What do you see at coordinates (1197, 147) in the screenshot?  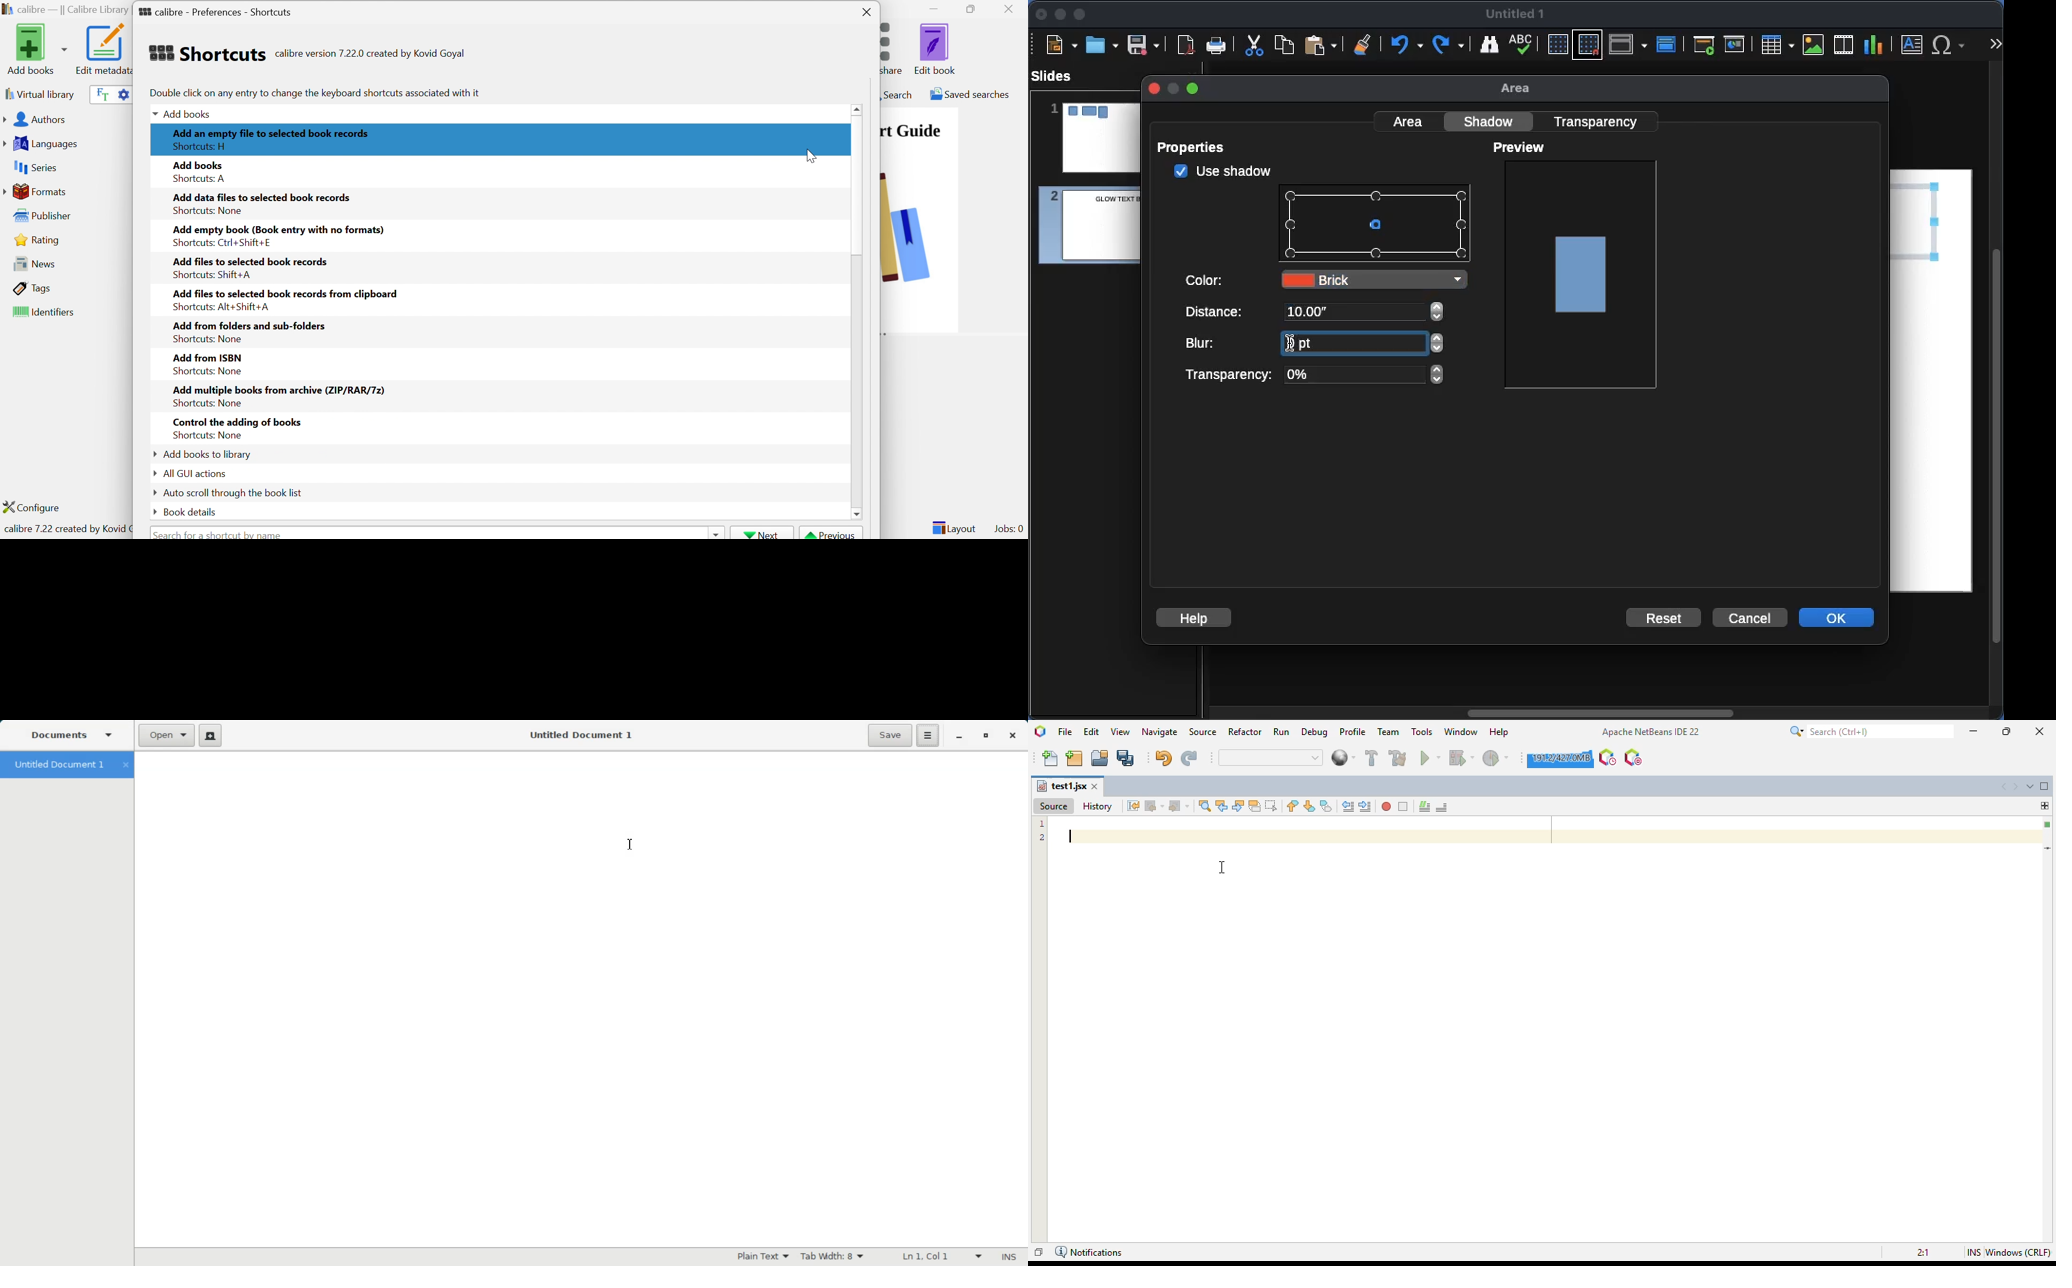 I see `Properties` at bounding box center [1197, 147].